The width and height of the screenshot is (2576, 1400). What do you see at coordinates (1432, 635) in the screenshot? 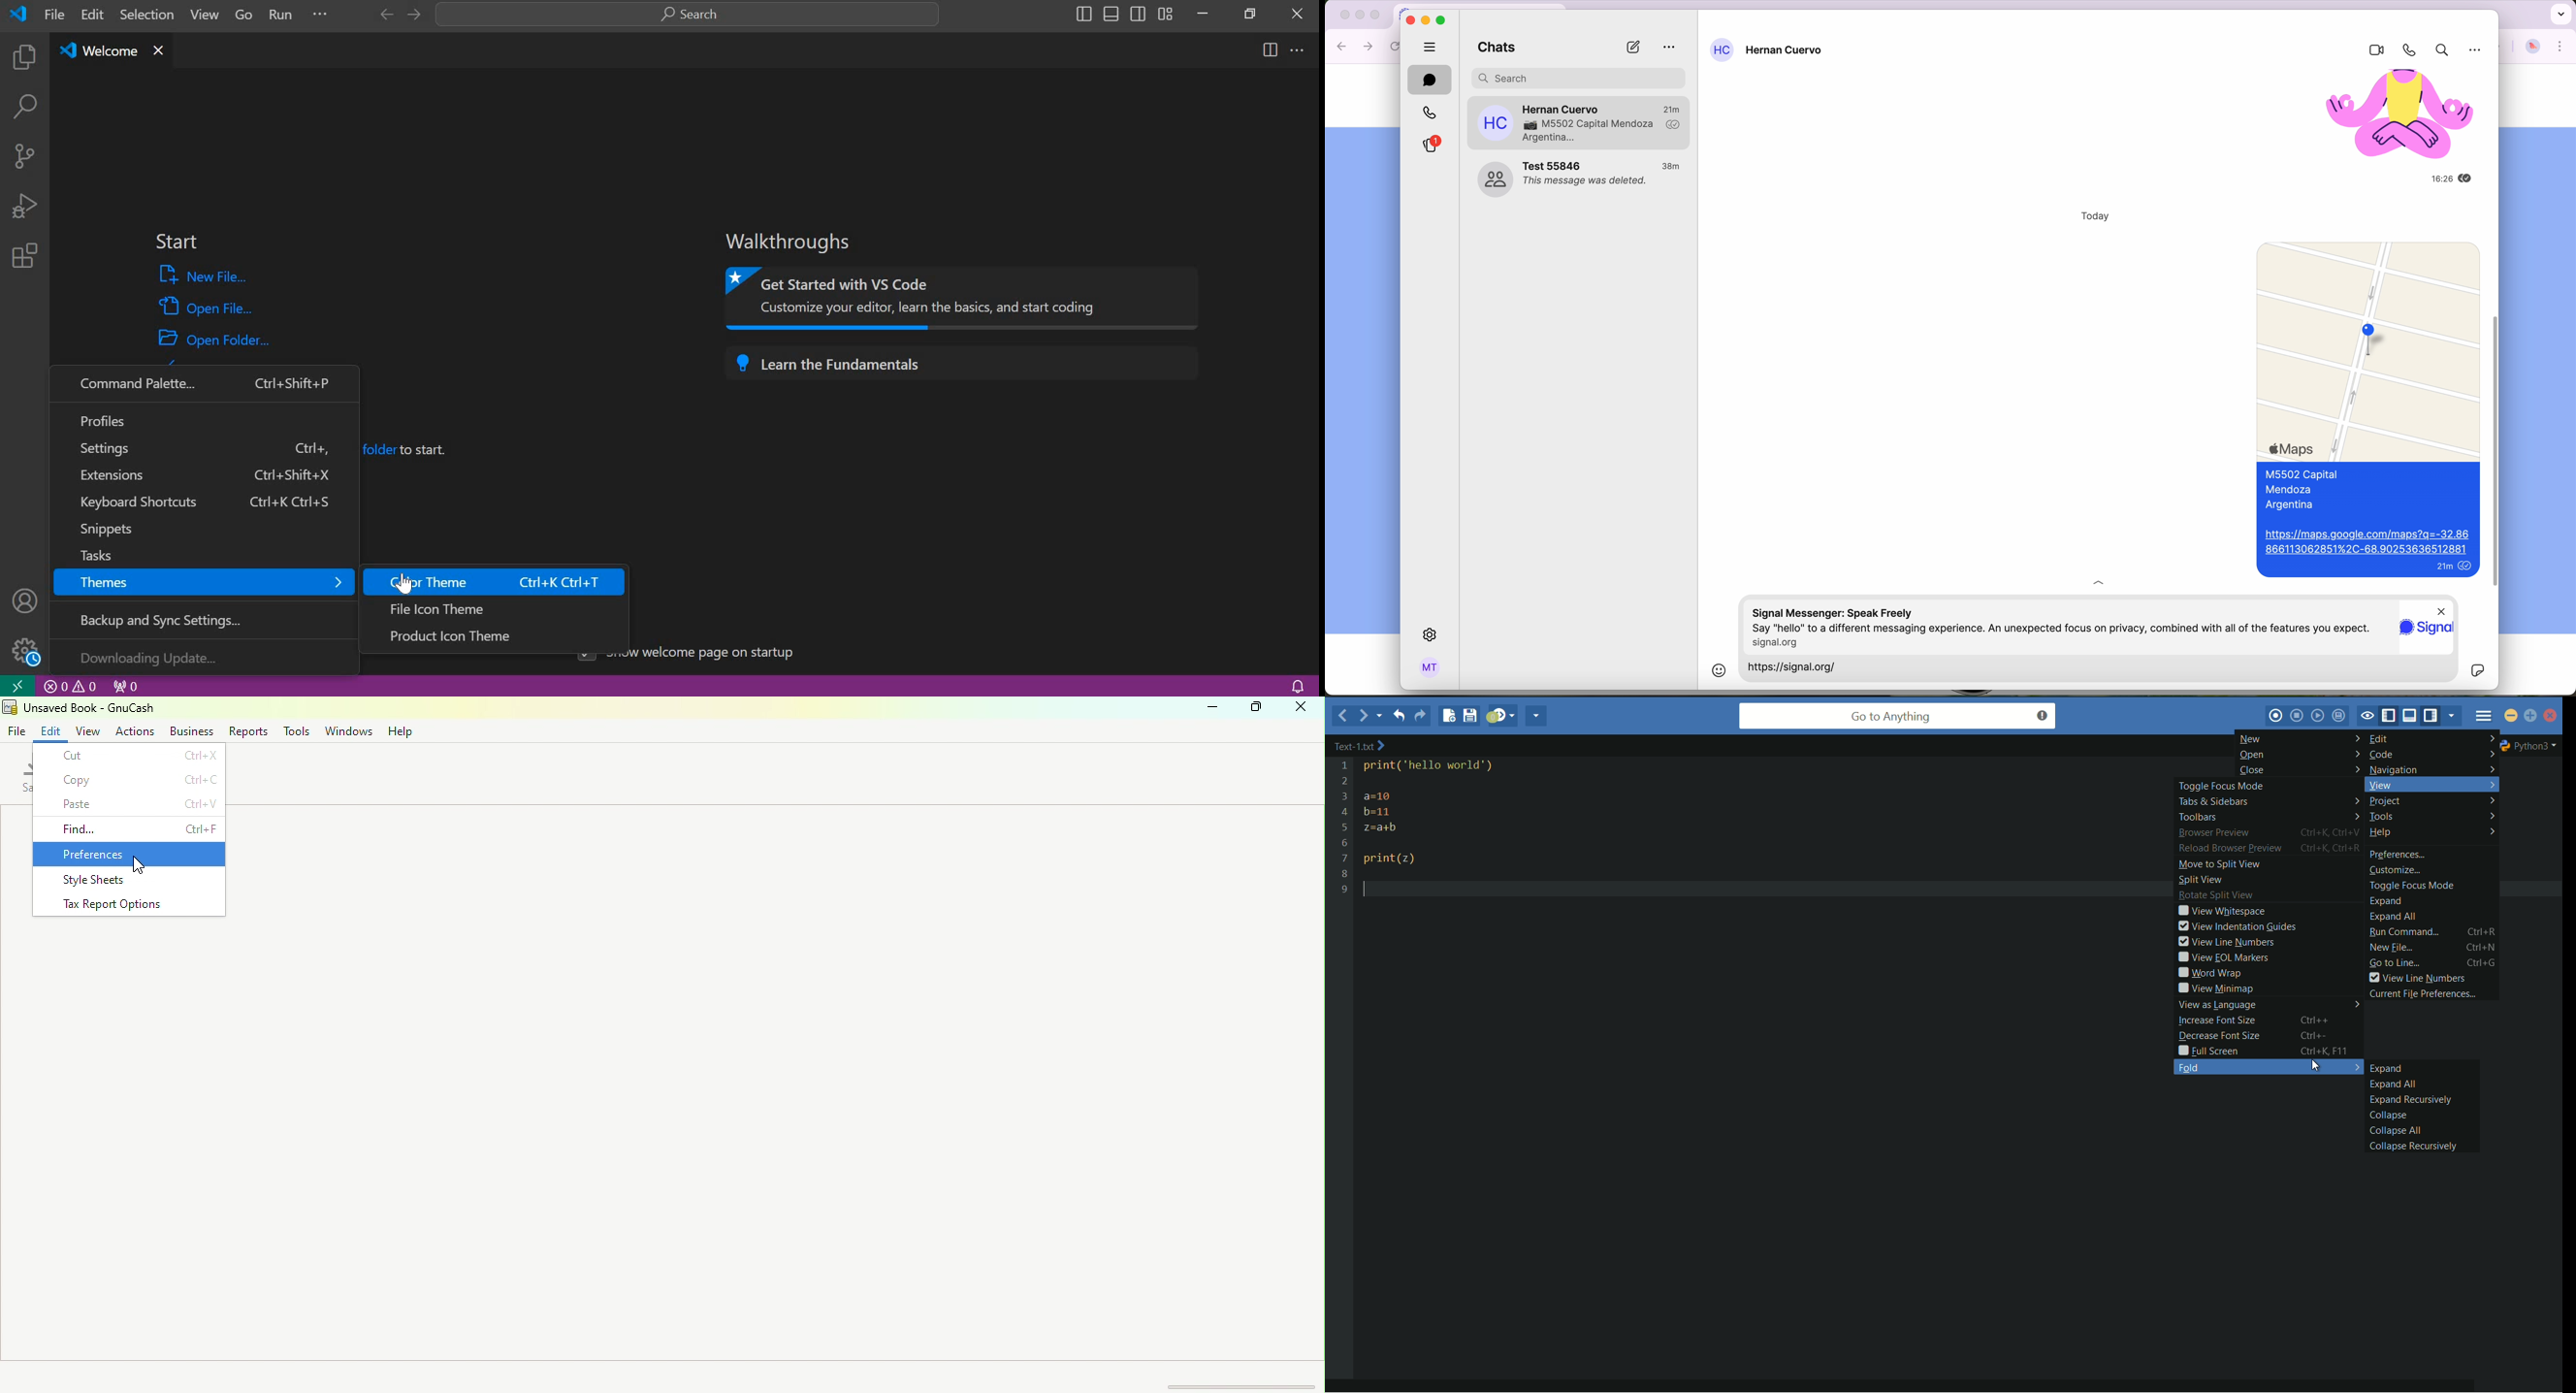
I see `settings` at bounding box center [1432, 635].